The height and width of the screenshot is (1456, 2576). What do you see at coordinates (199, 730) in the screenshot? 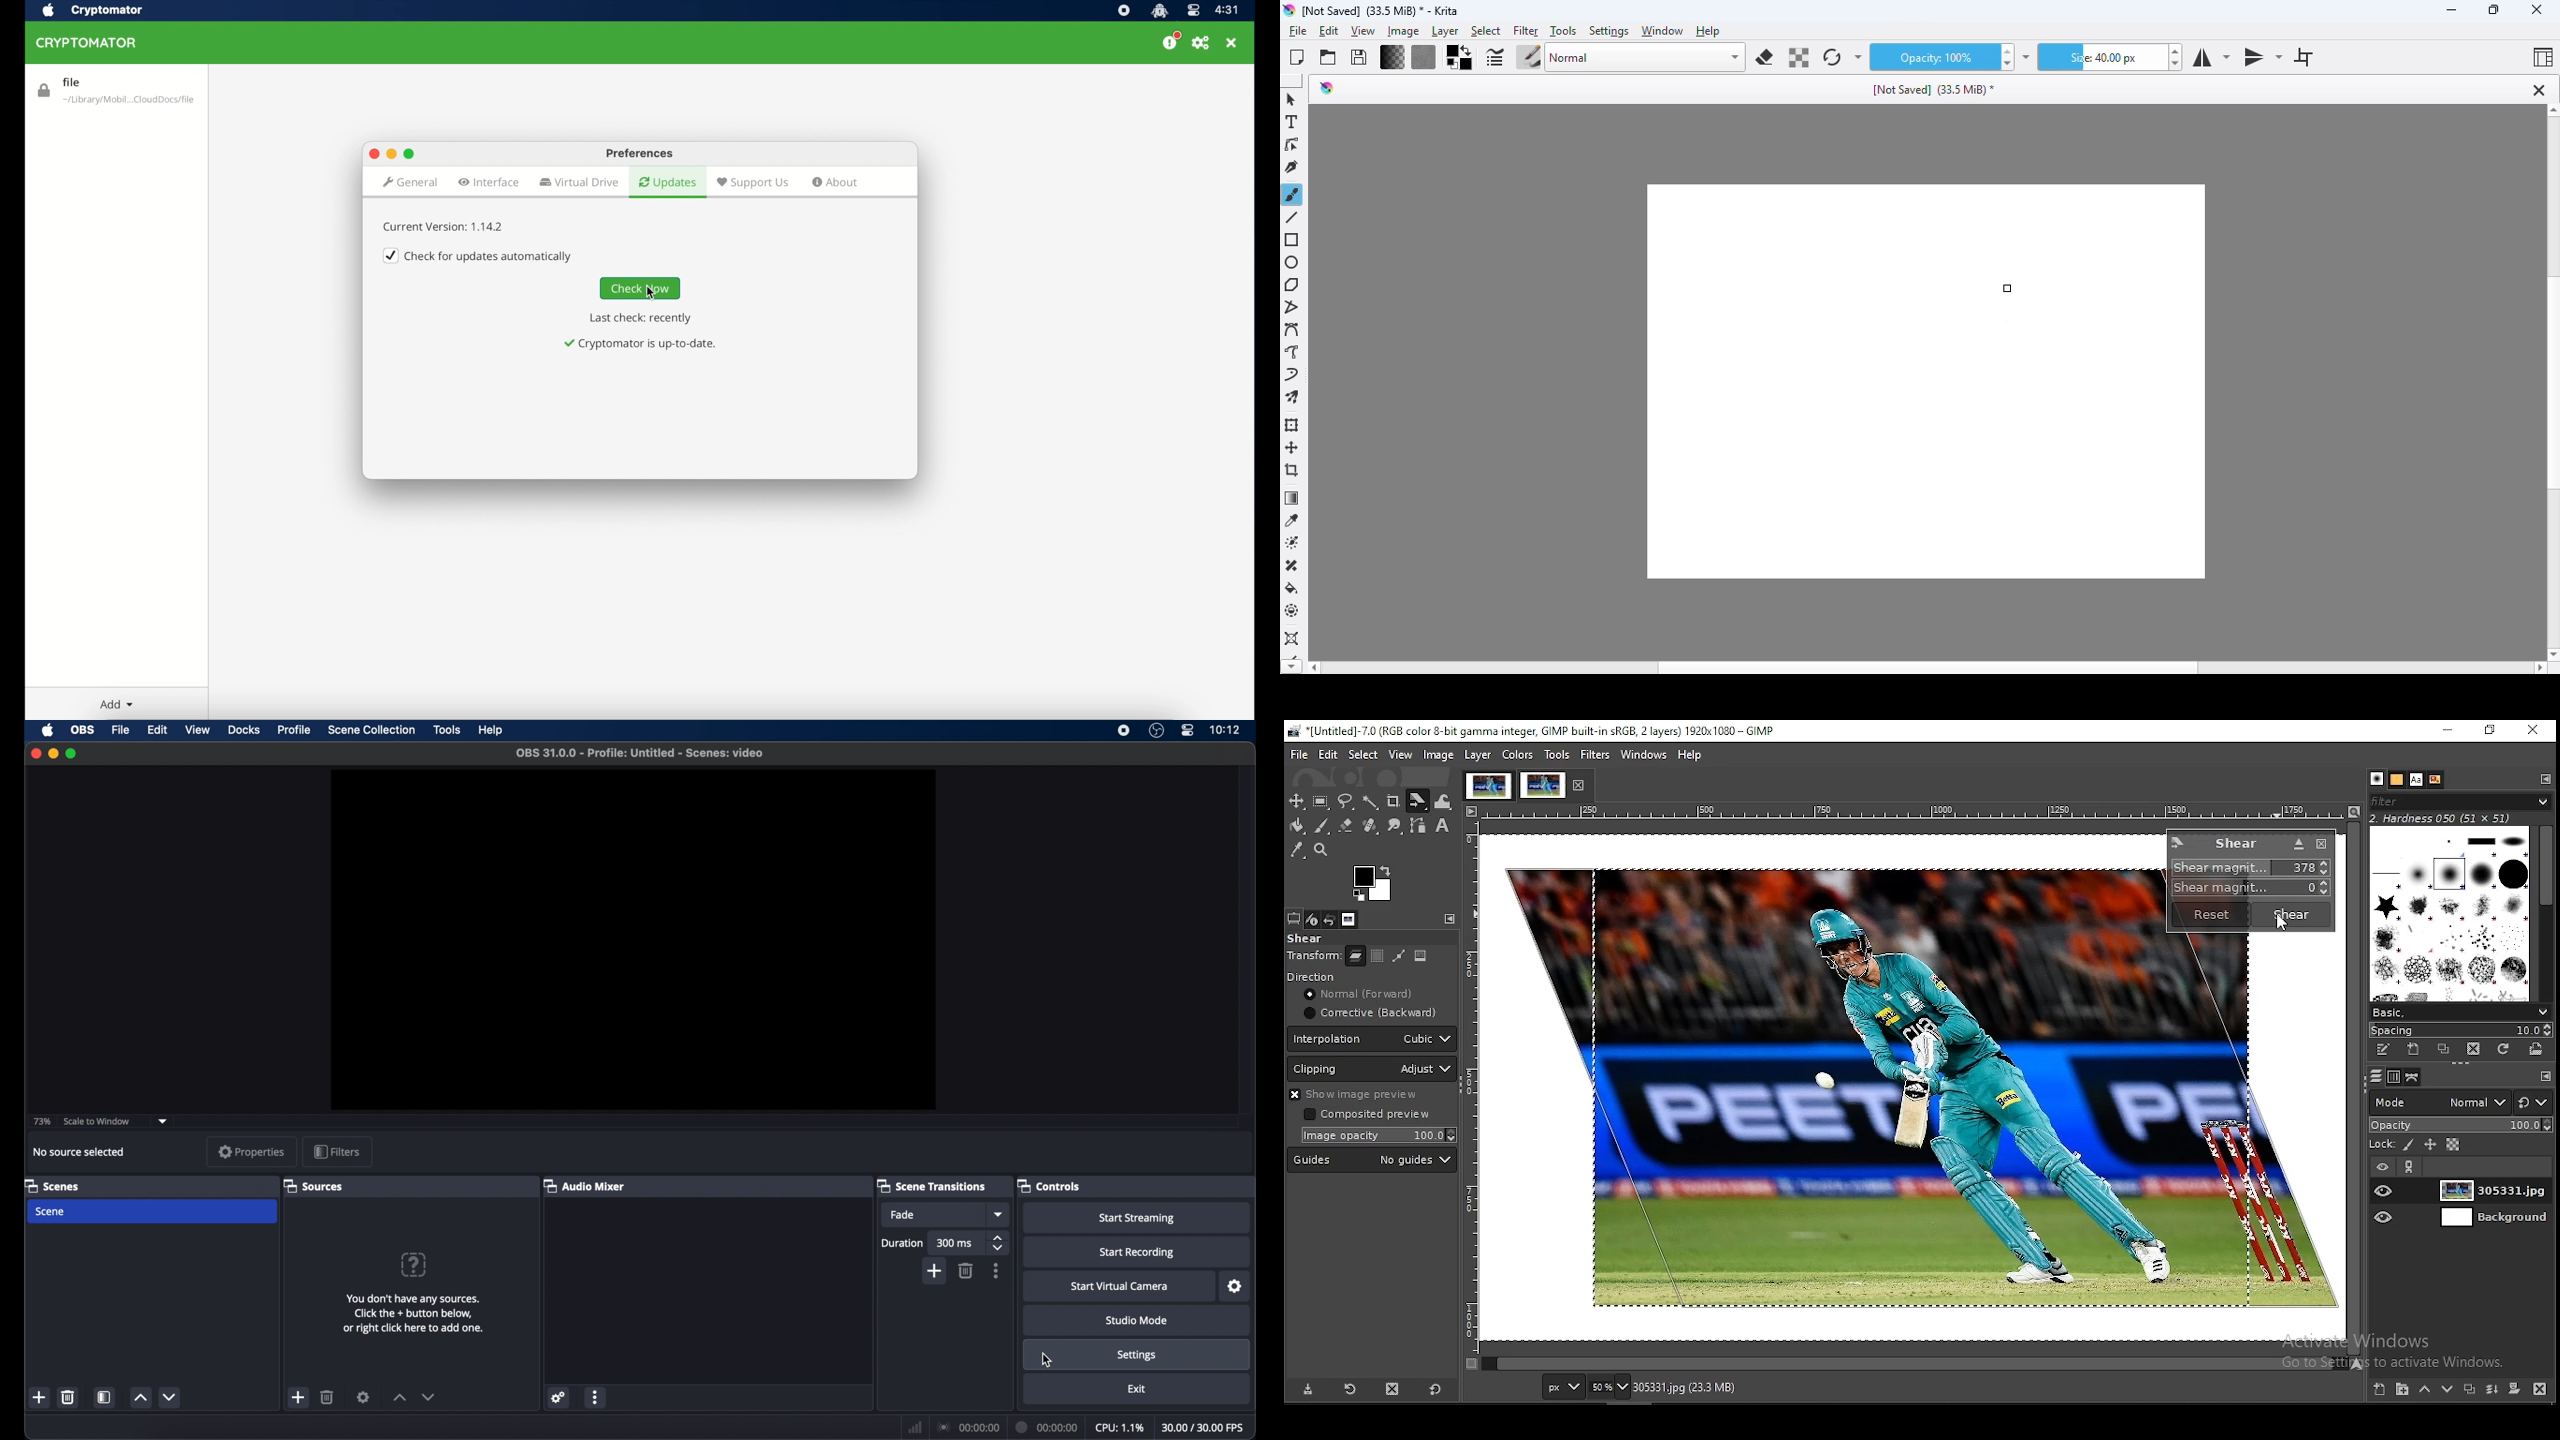
I see `view` at bounding box center [199, 730].